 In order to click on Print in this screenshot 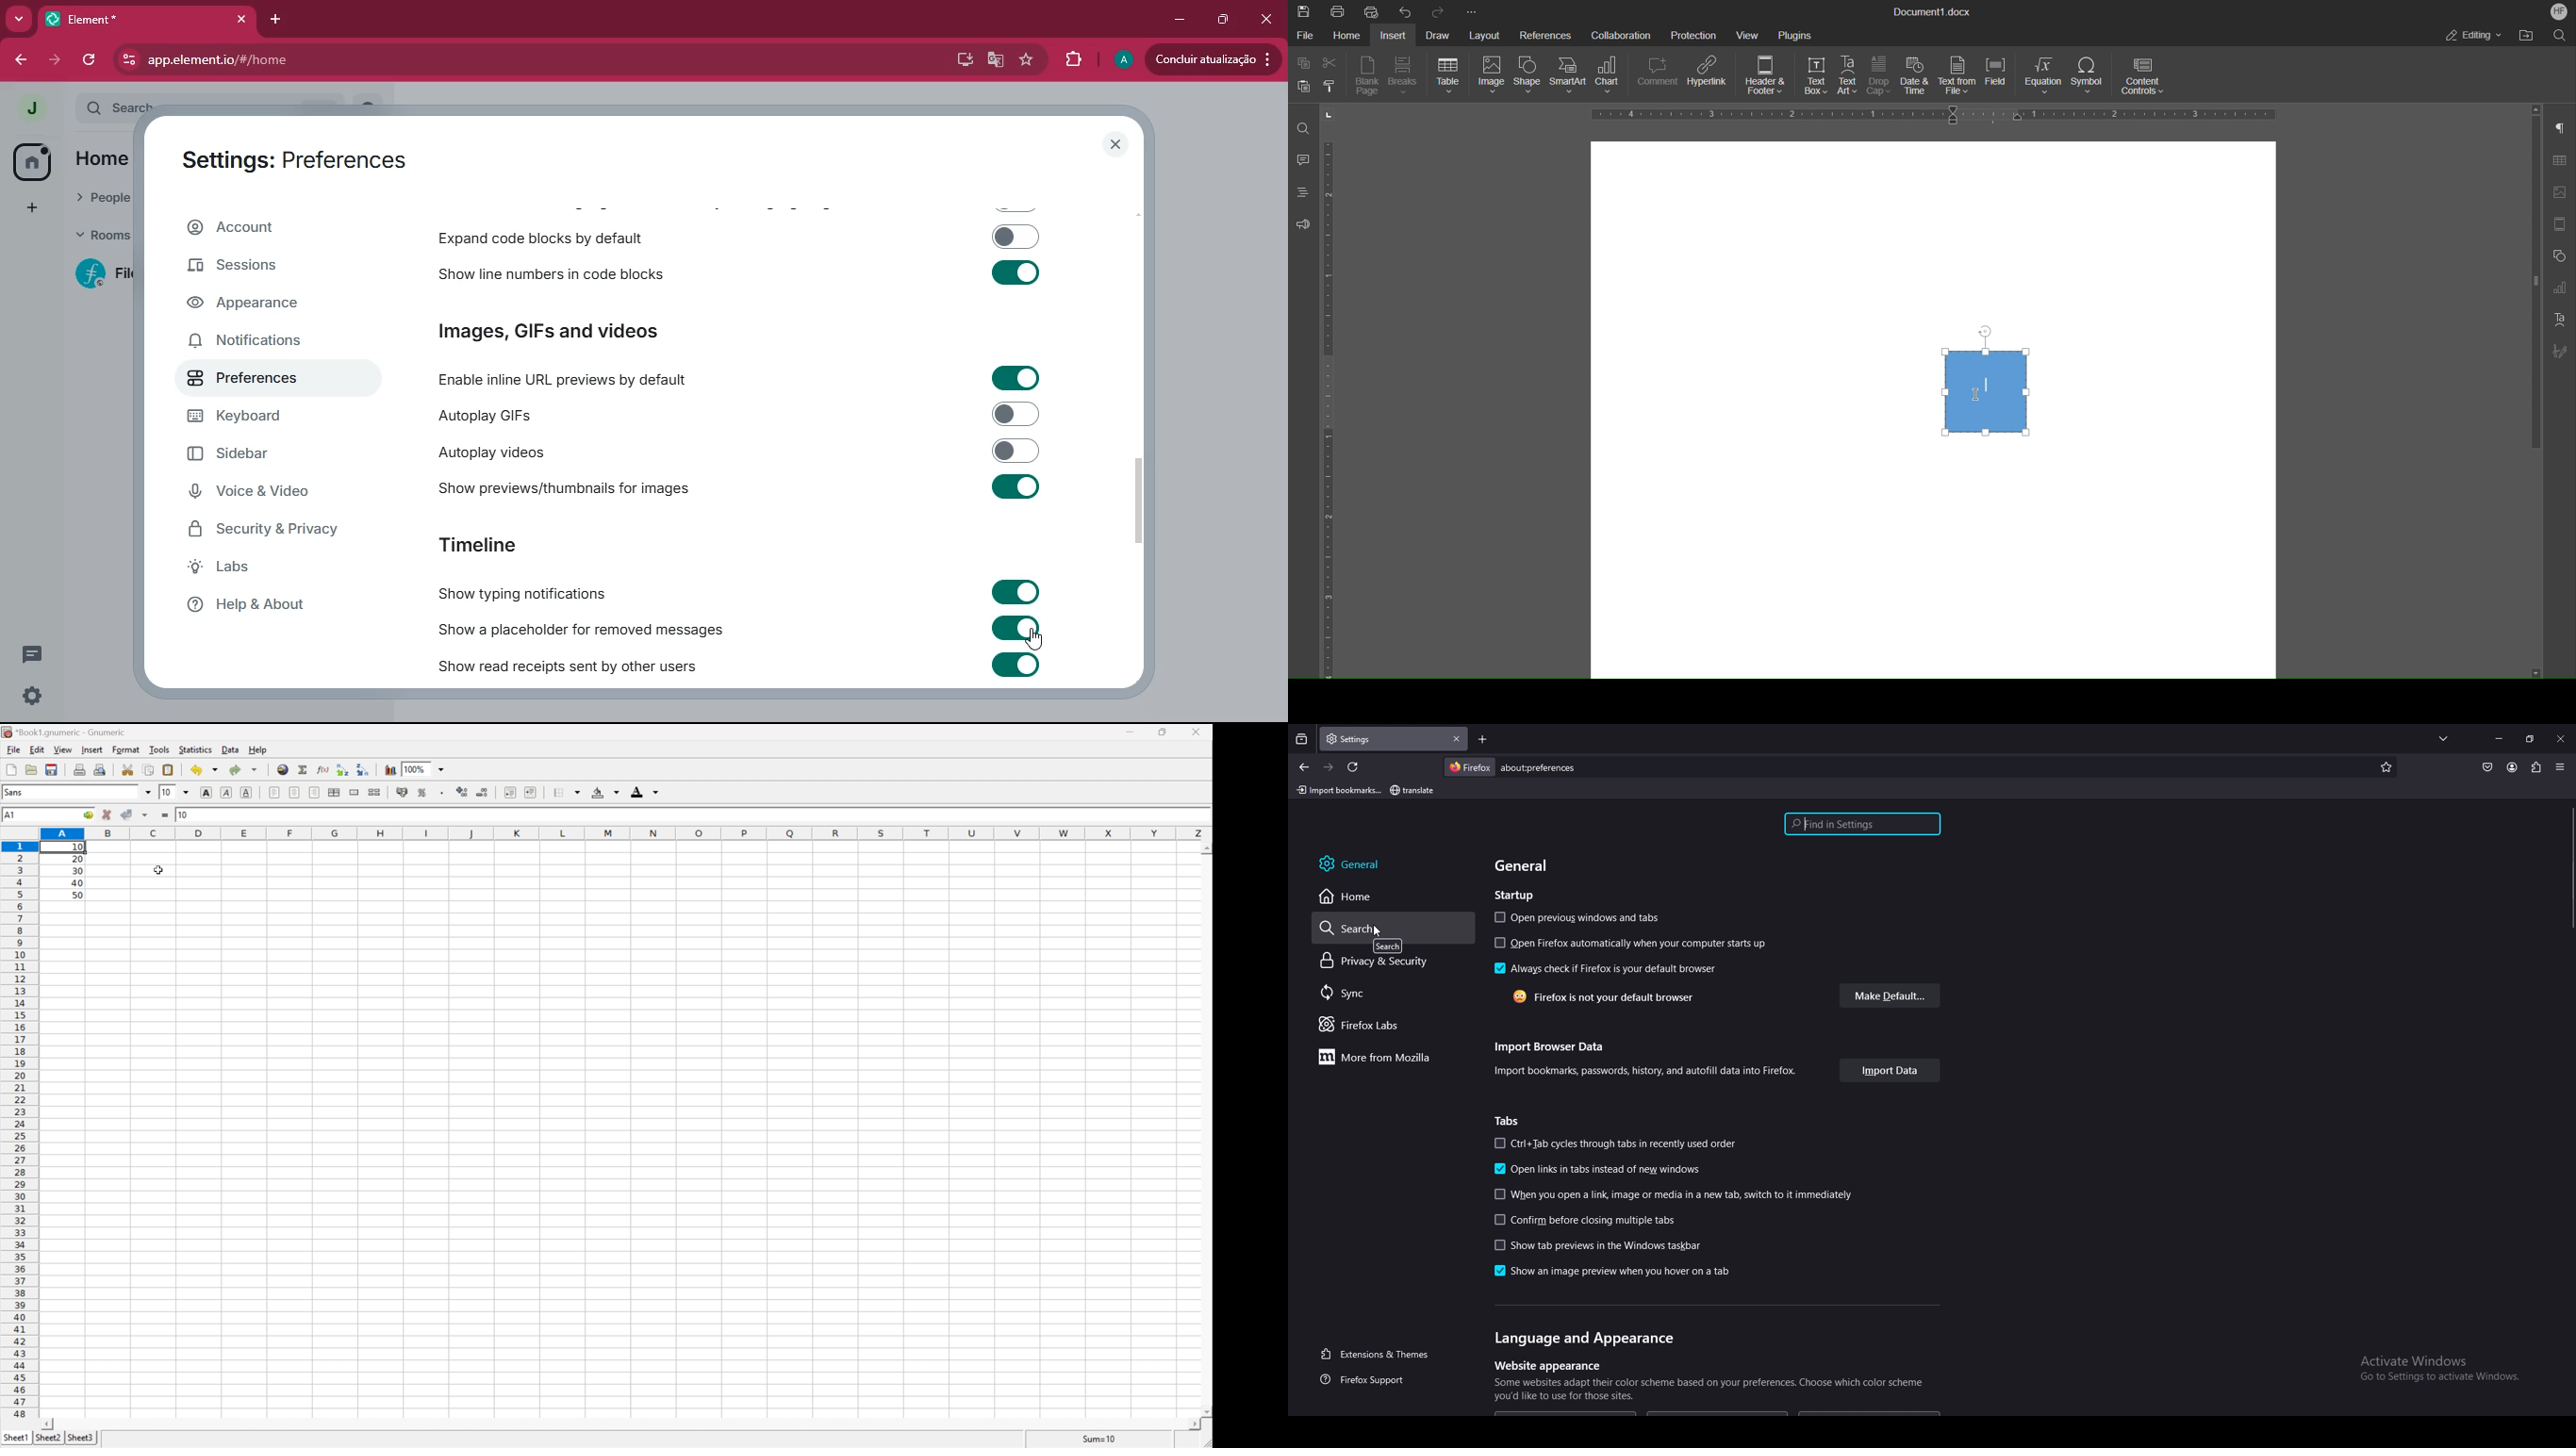, I will do `click(1338, 11)`.